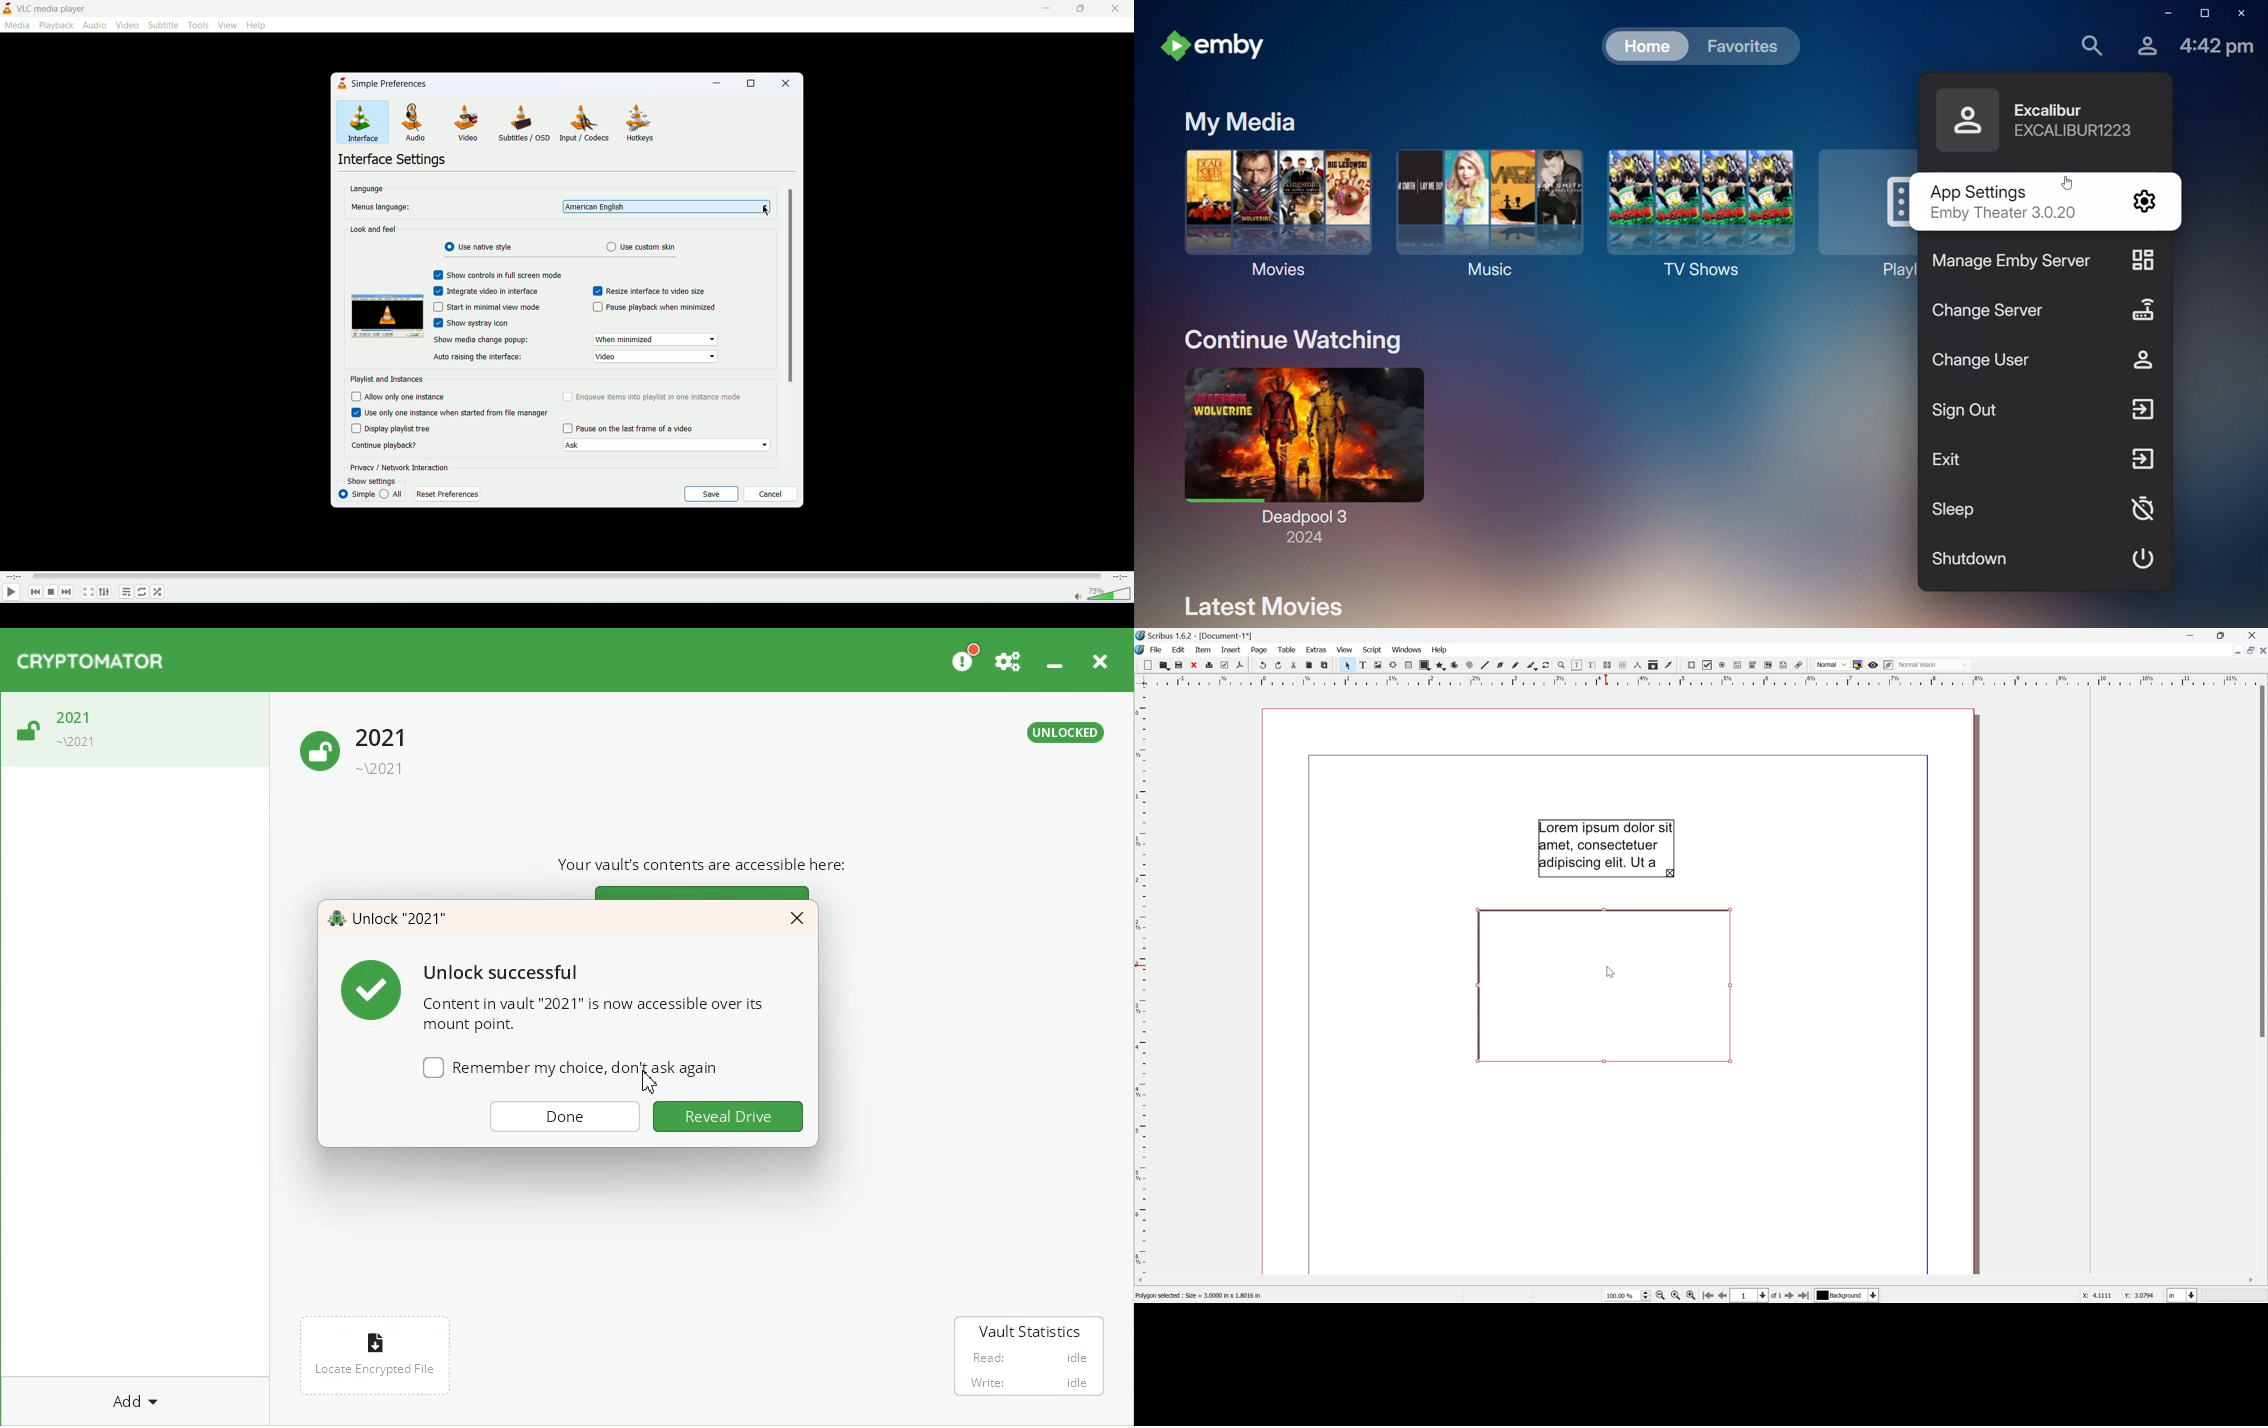  What do you see at coordinates (1259, 665) in the screenshot?
I see `Undo` at bounding box center [1259, 665].